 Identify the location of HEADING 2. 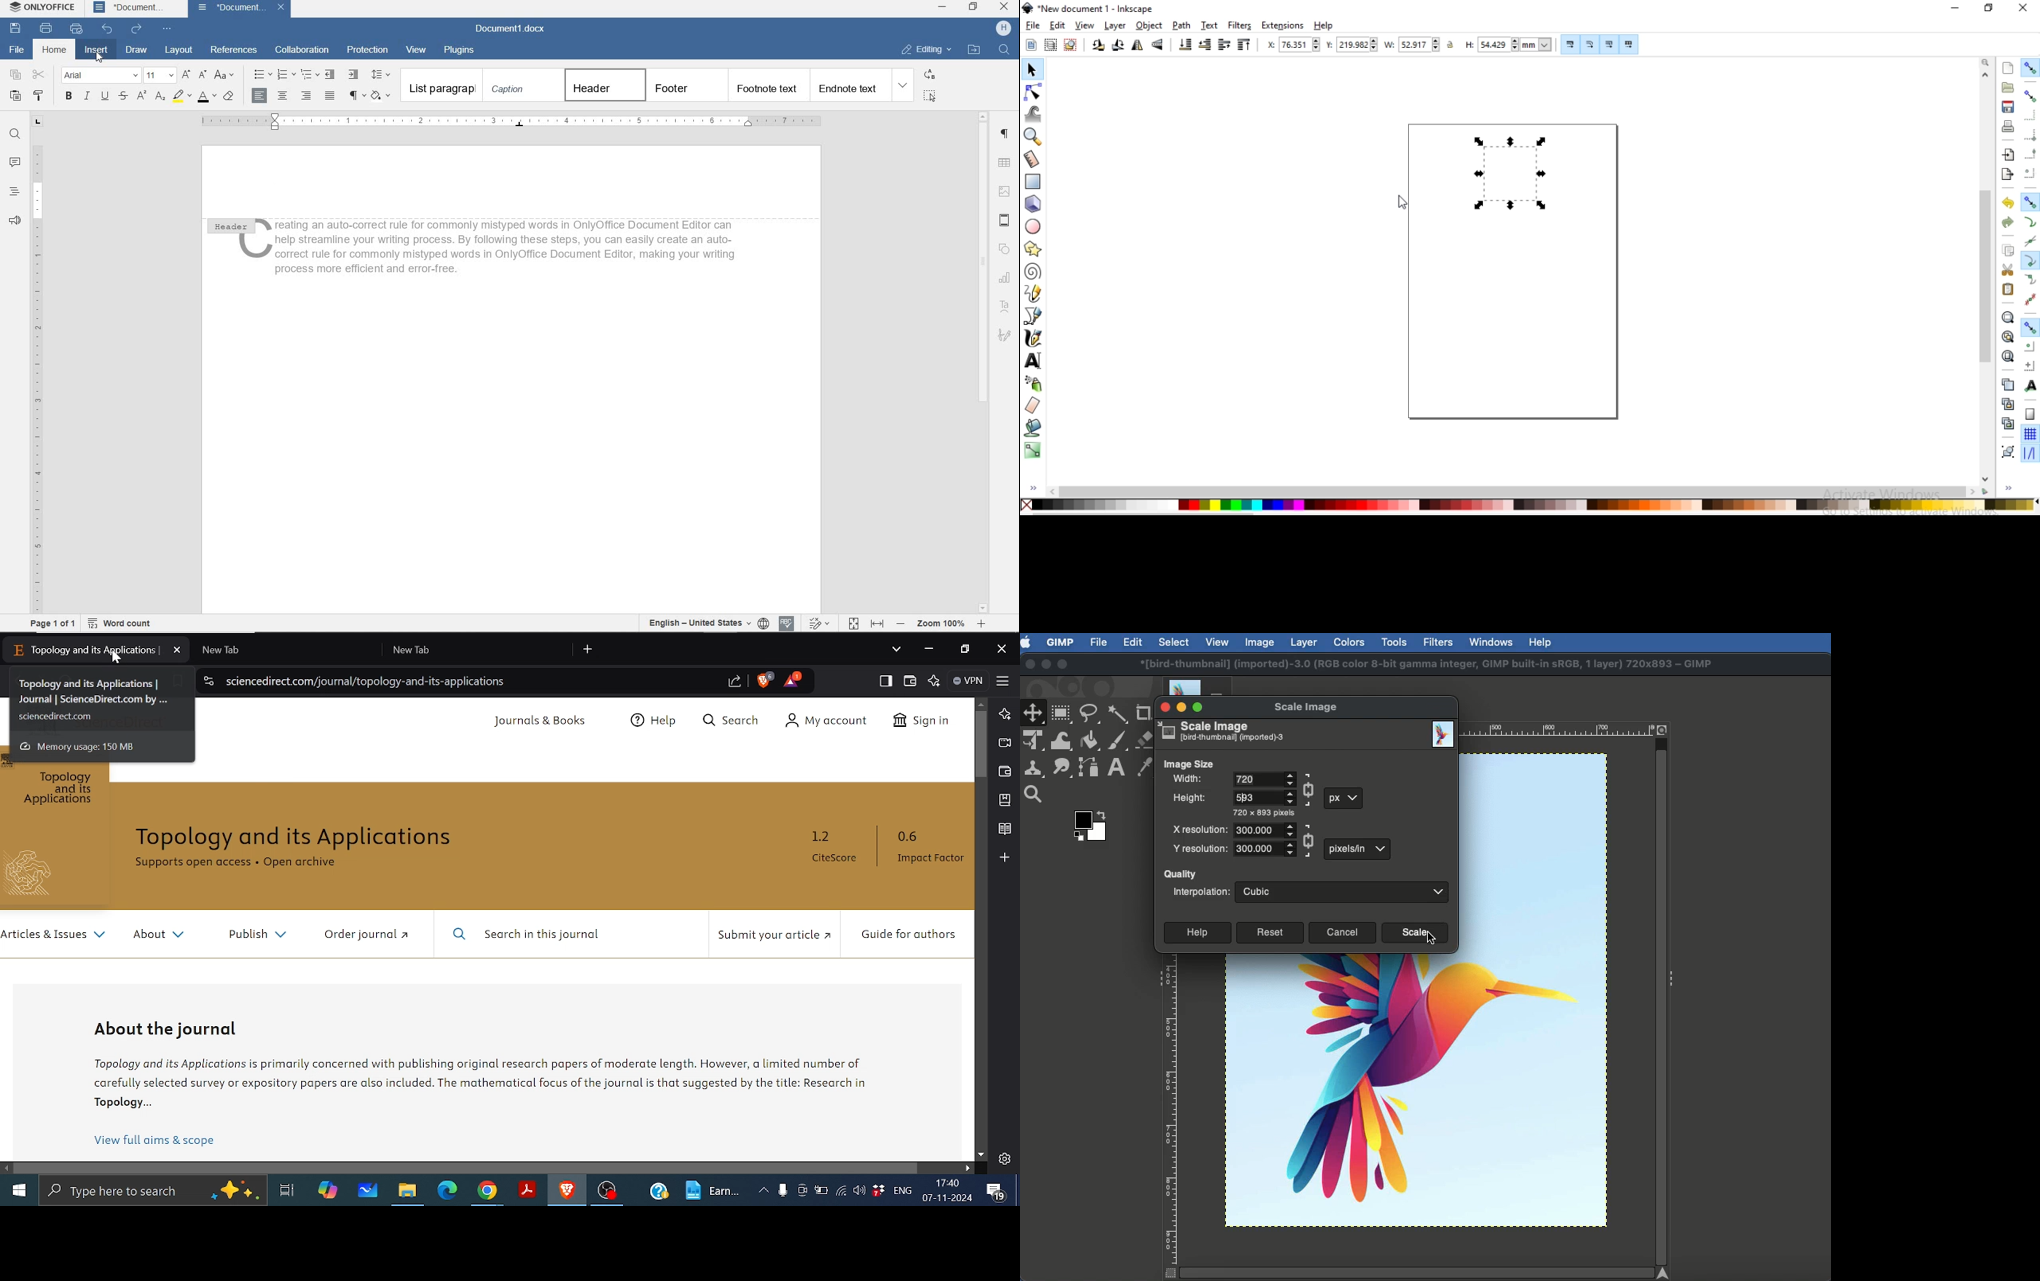
(685, 86).